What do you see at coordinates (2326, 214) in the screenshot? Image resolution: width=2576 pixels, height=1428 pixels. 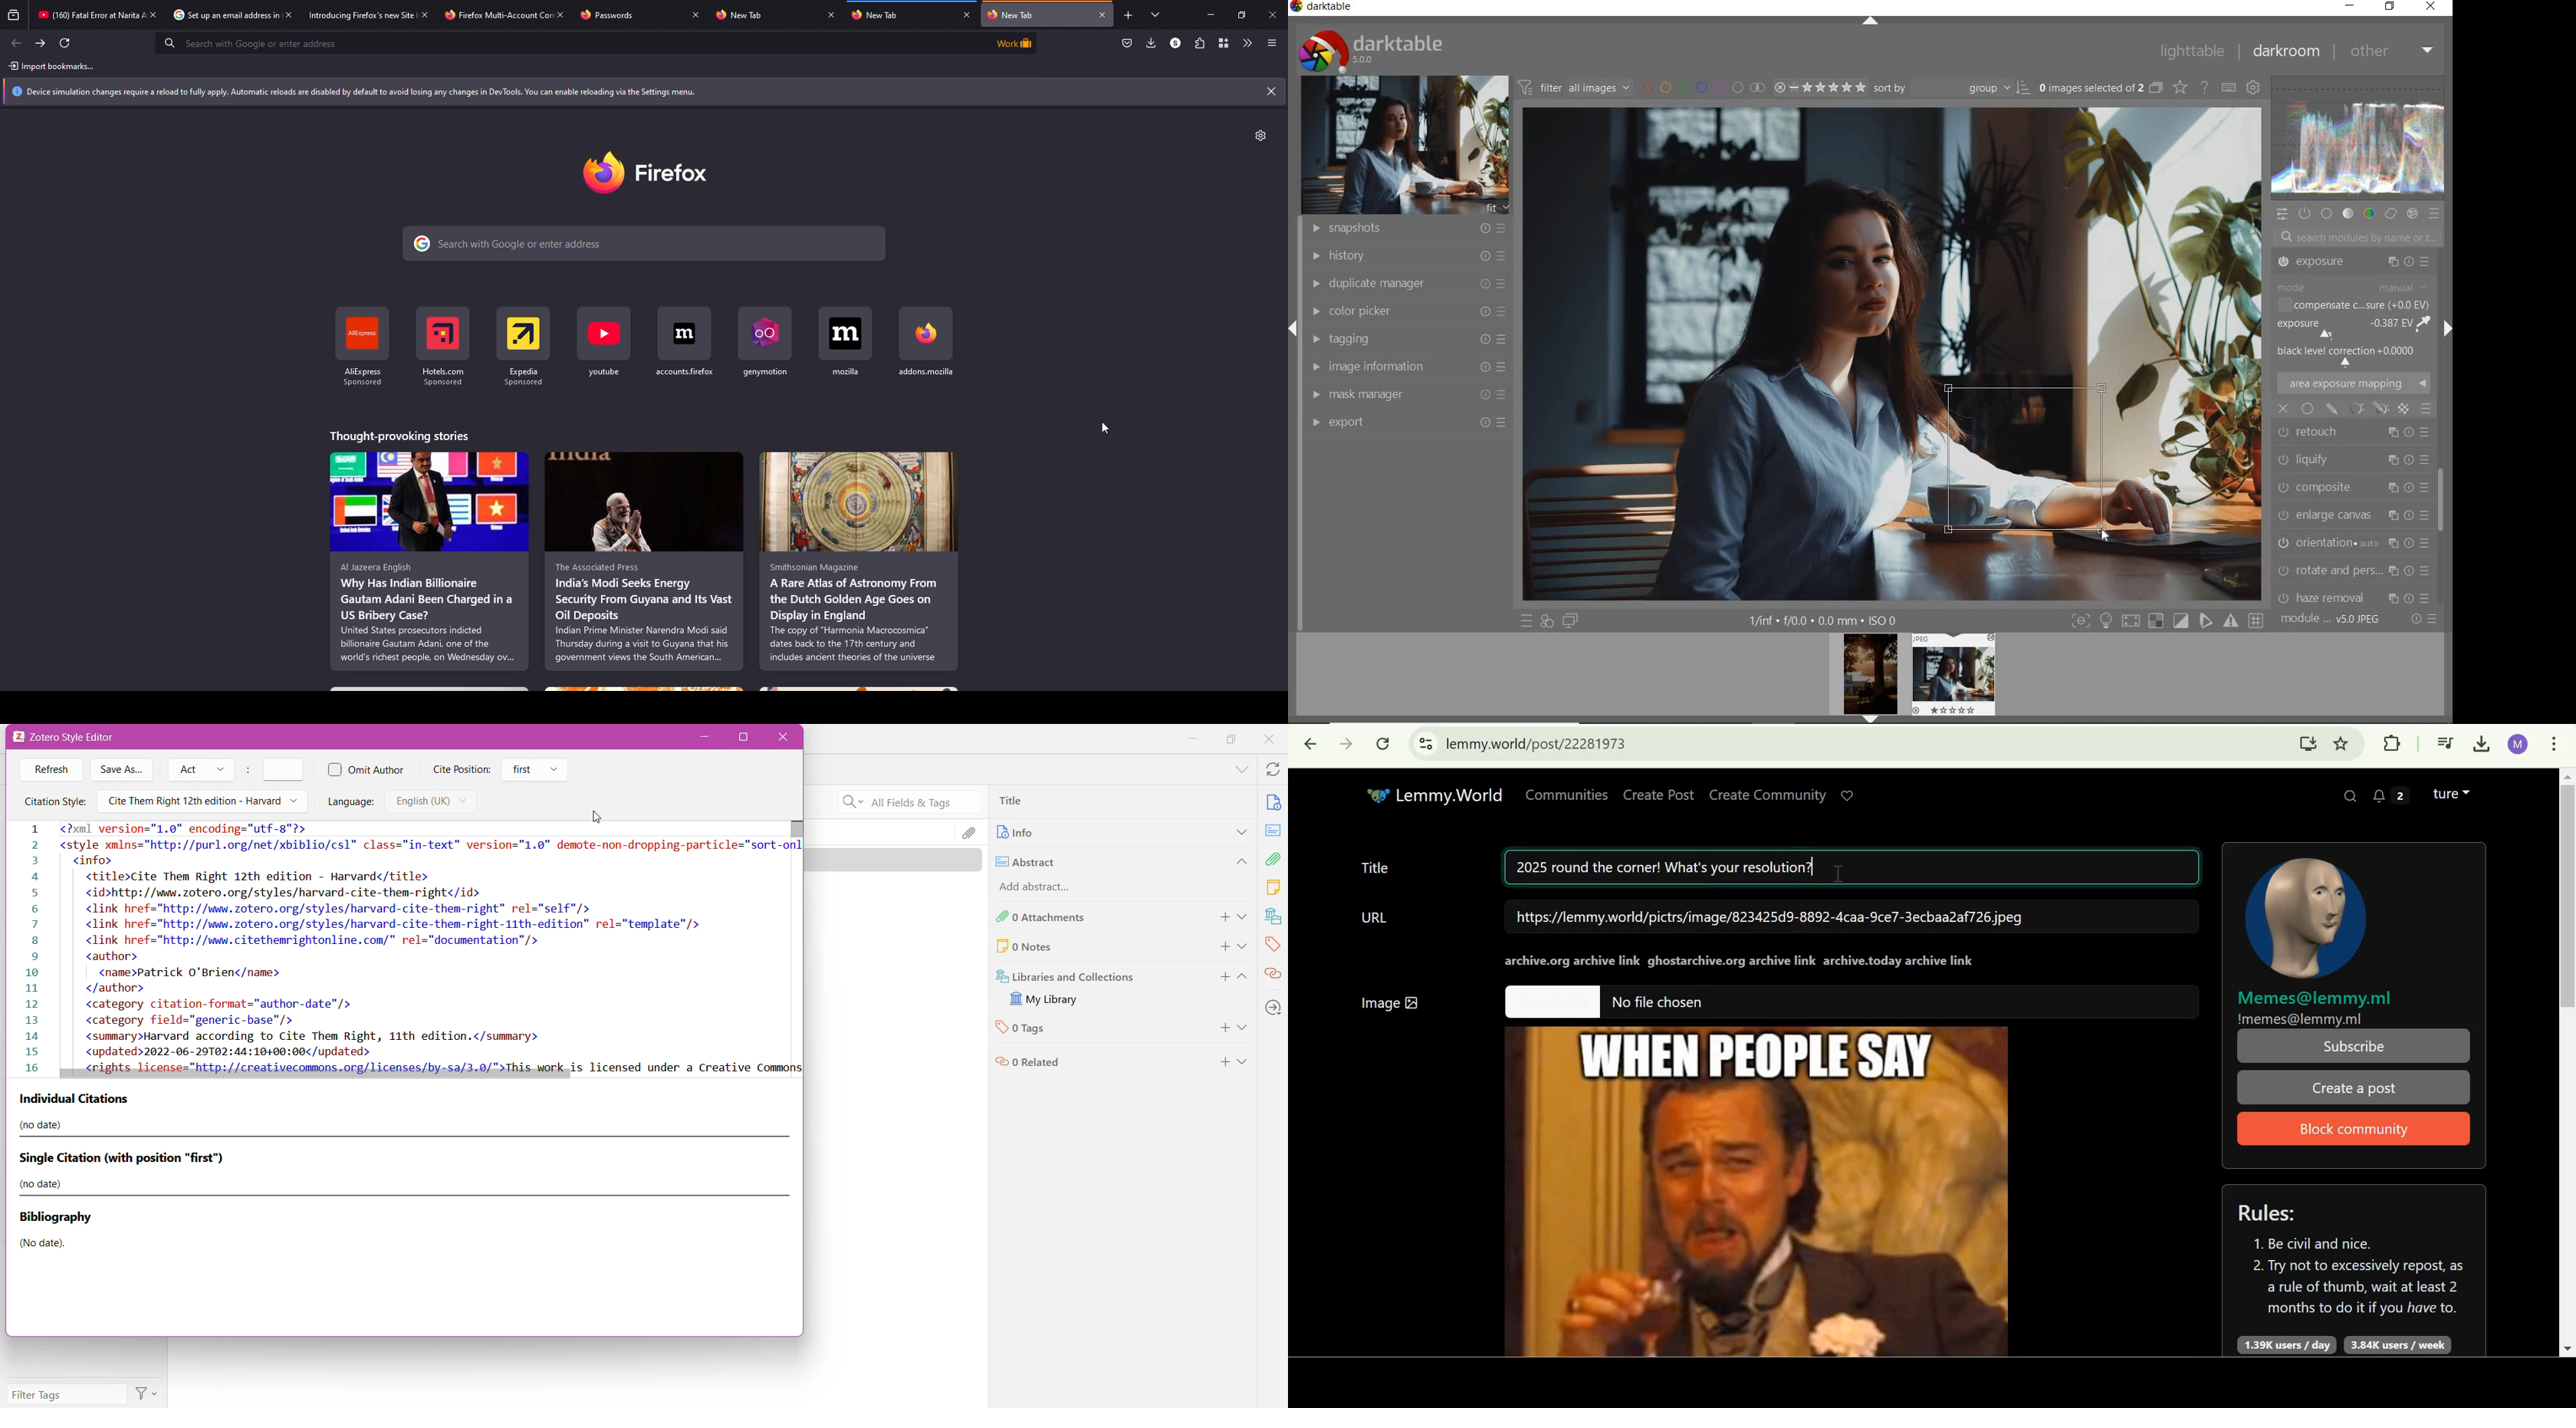 I see `BASE` at bounding box center [2326, 214].